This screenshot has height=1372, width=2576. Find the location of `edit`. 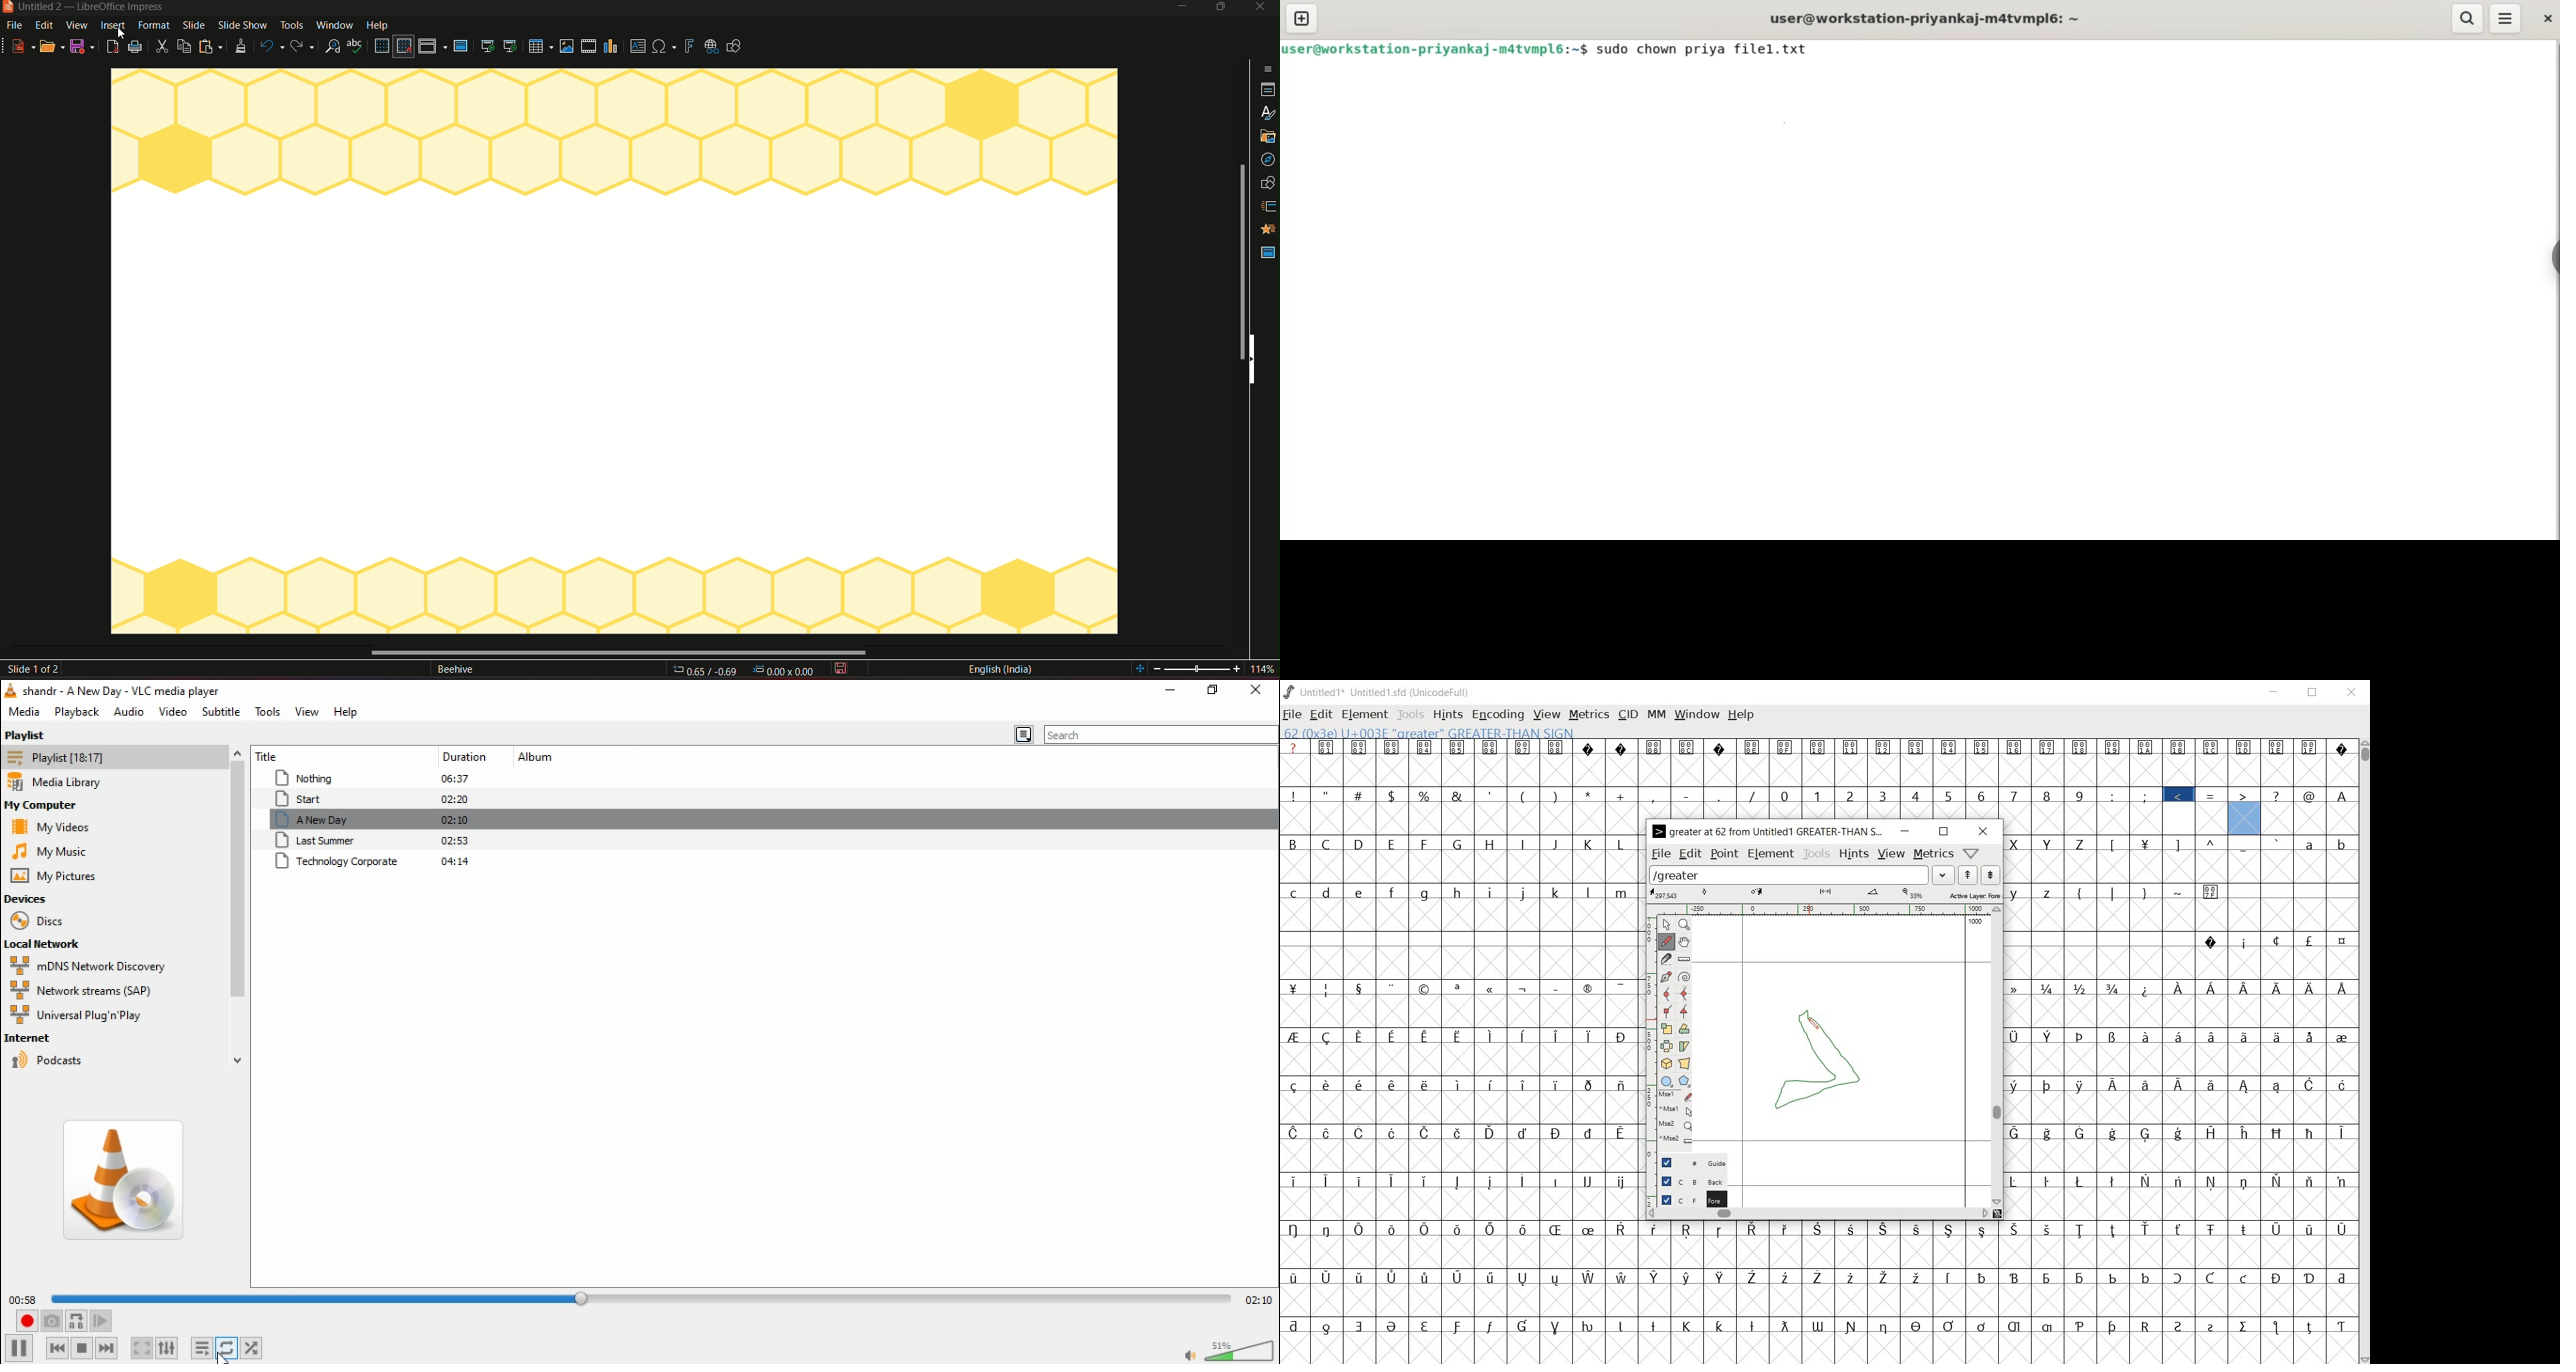

edit is located at coordinates (45, 26).